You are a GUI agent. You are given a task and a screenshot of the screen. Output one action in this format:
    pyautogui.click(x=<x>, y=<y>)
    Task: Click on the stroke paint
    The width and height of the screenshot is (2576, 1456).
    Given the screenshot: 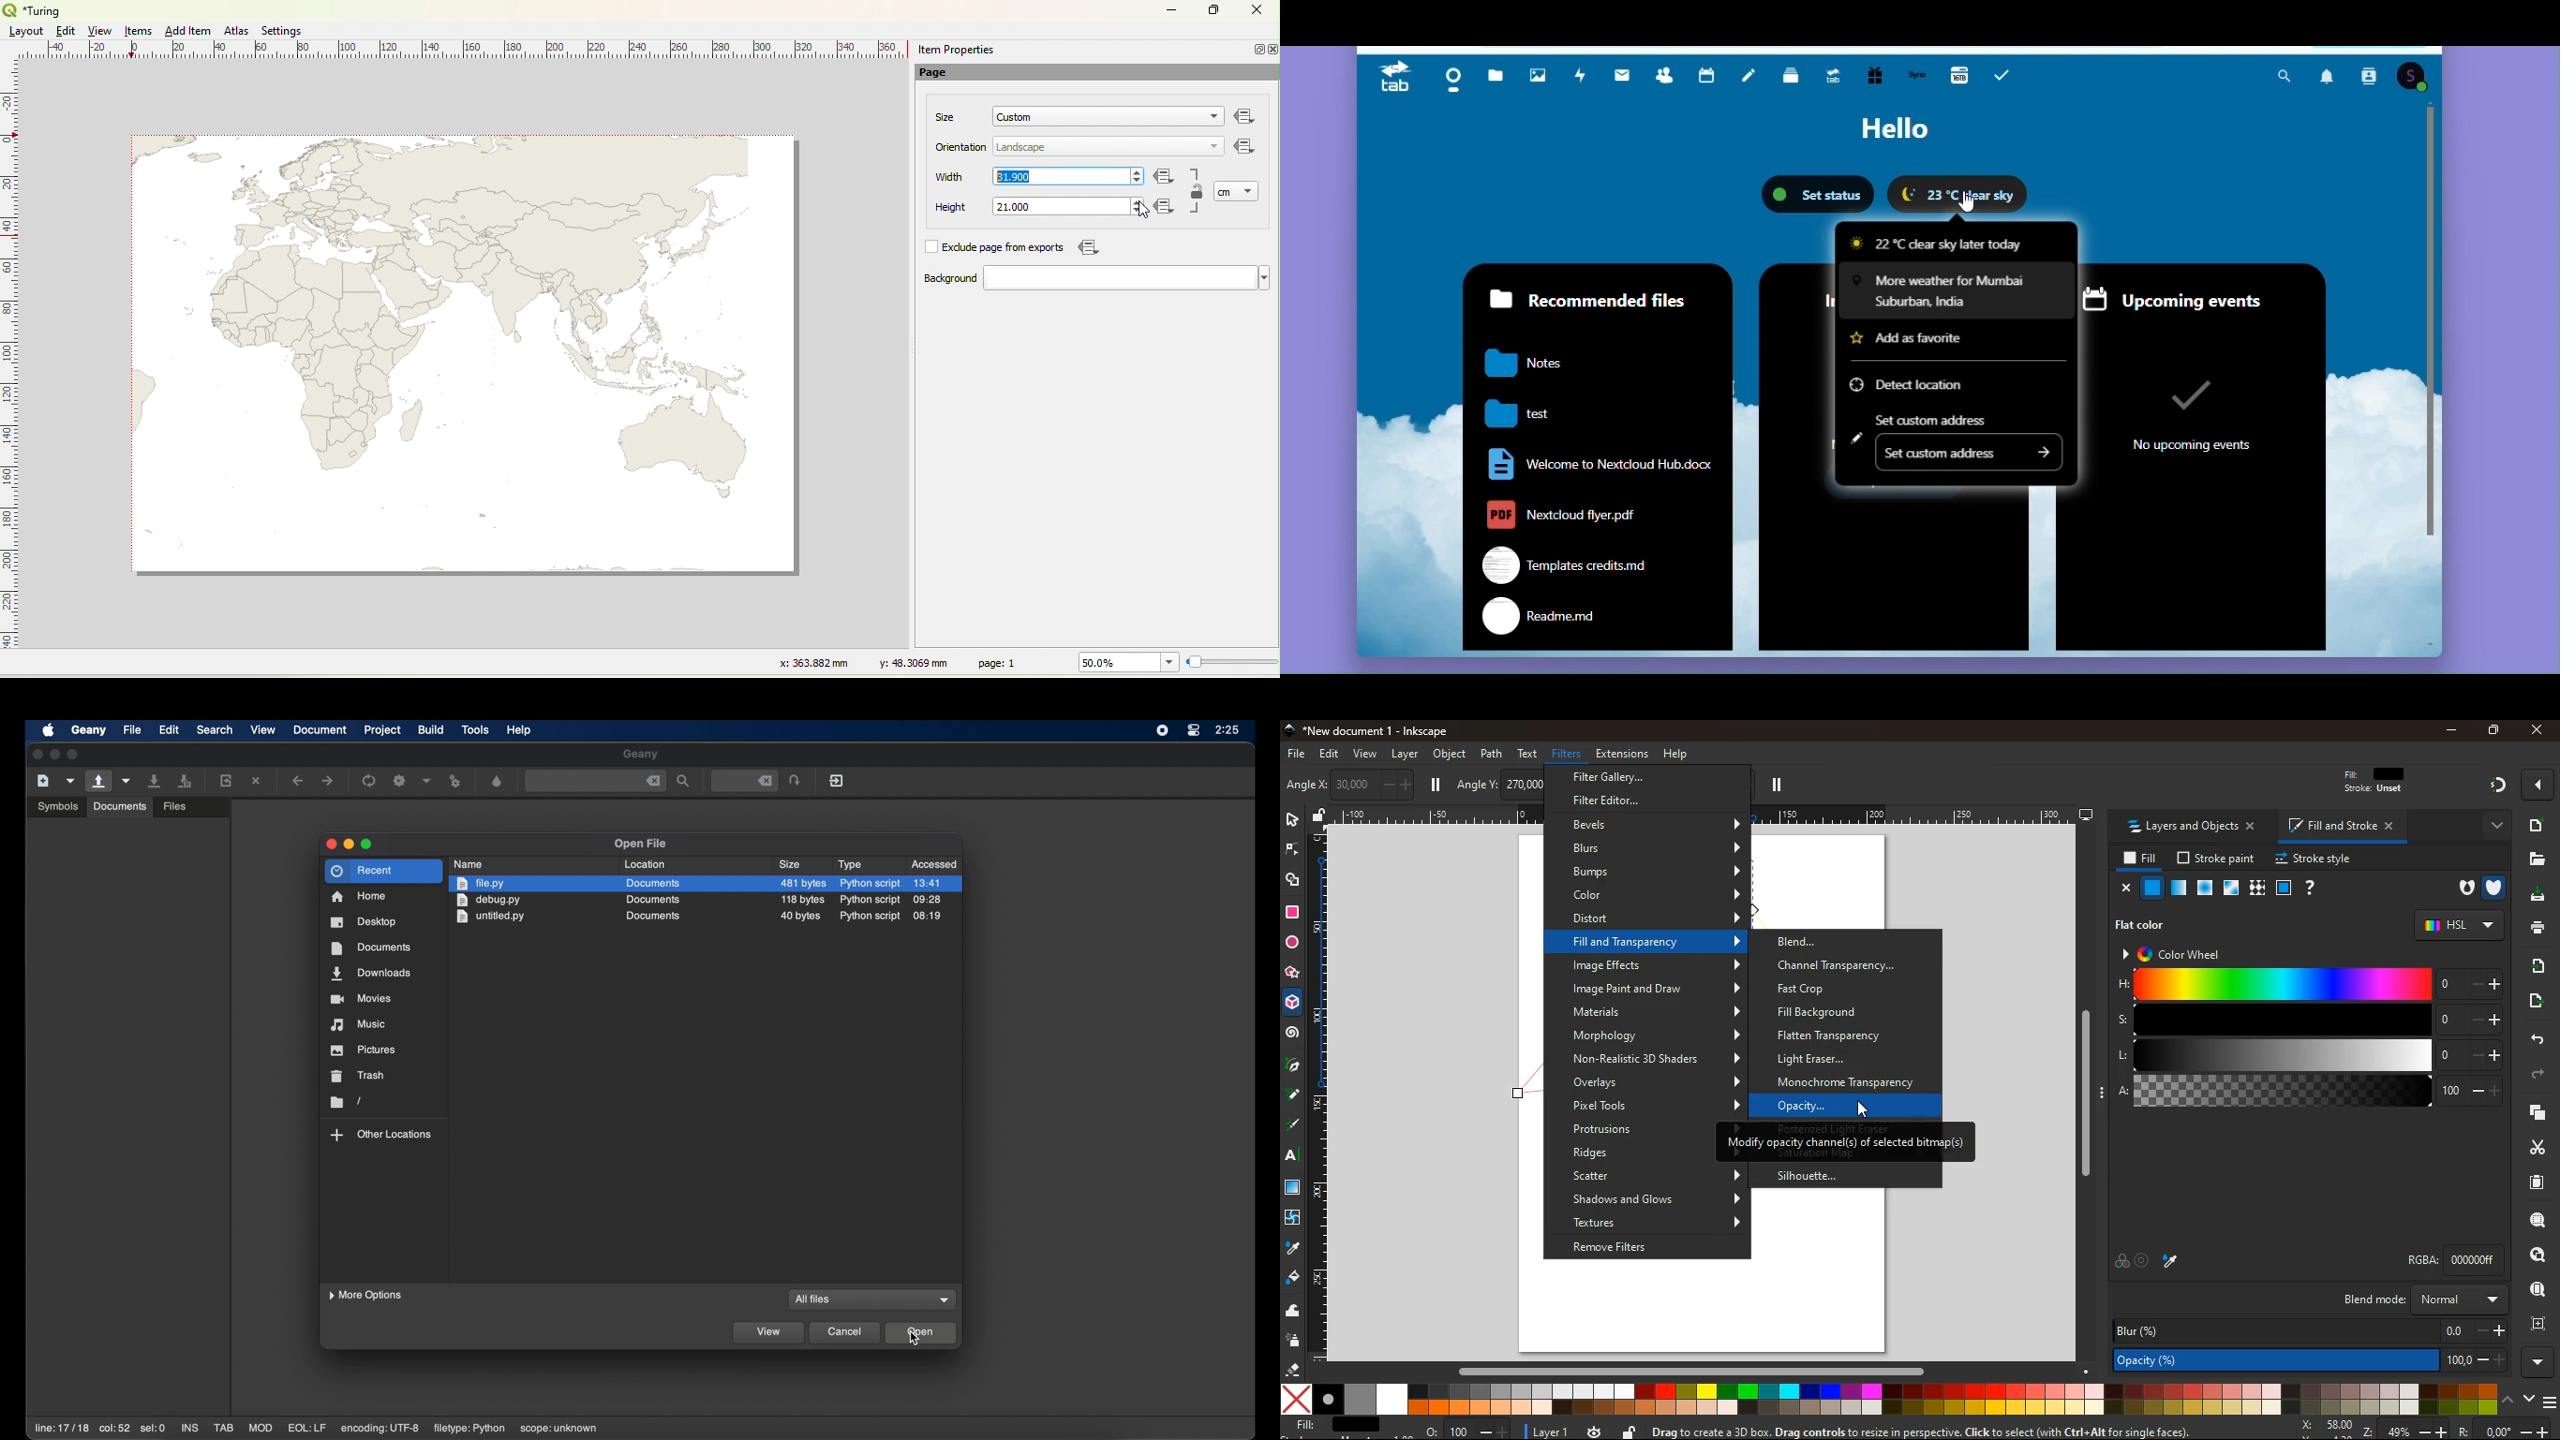 What is the action you would take?
    pyautogui.click(x=2212, y=859)
    